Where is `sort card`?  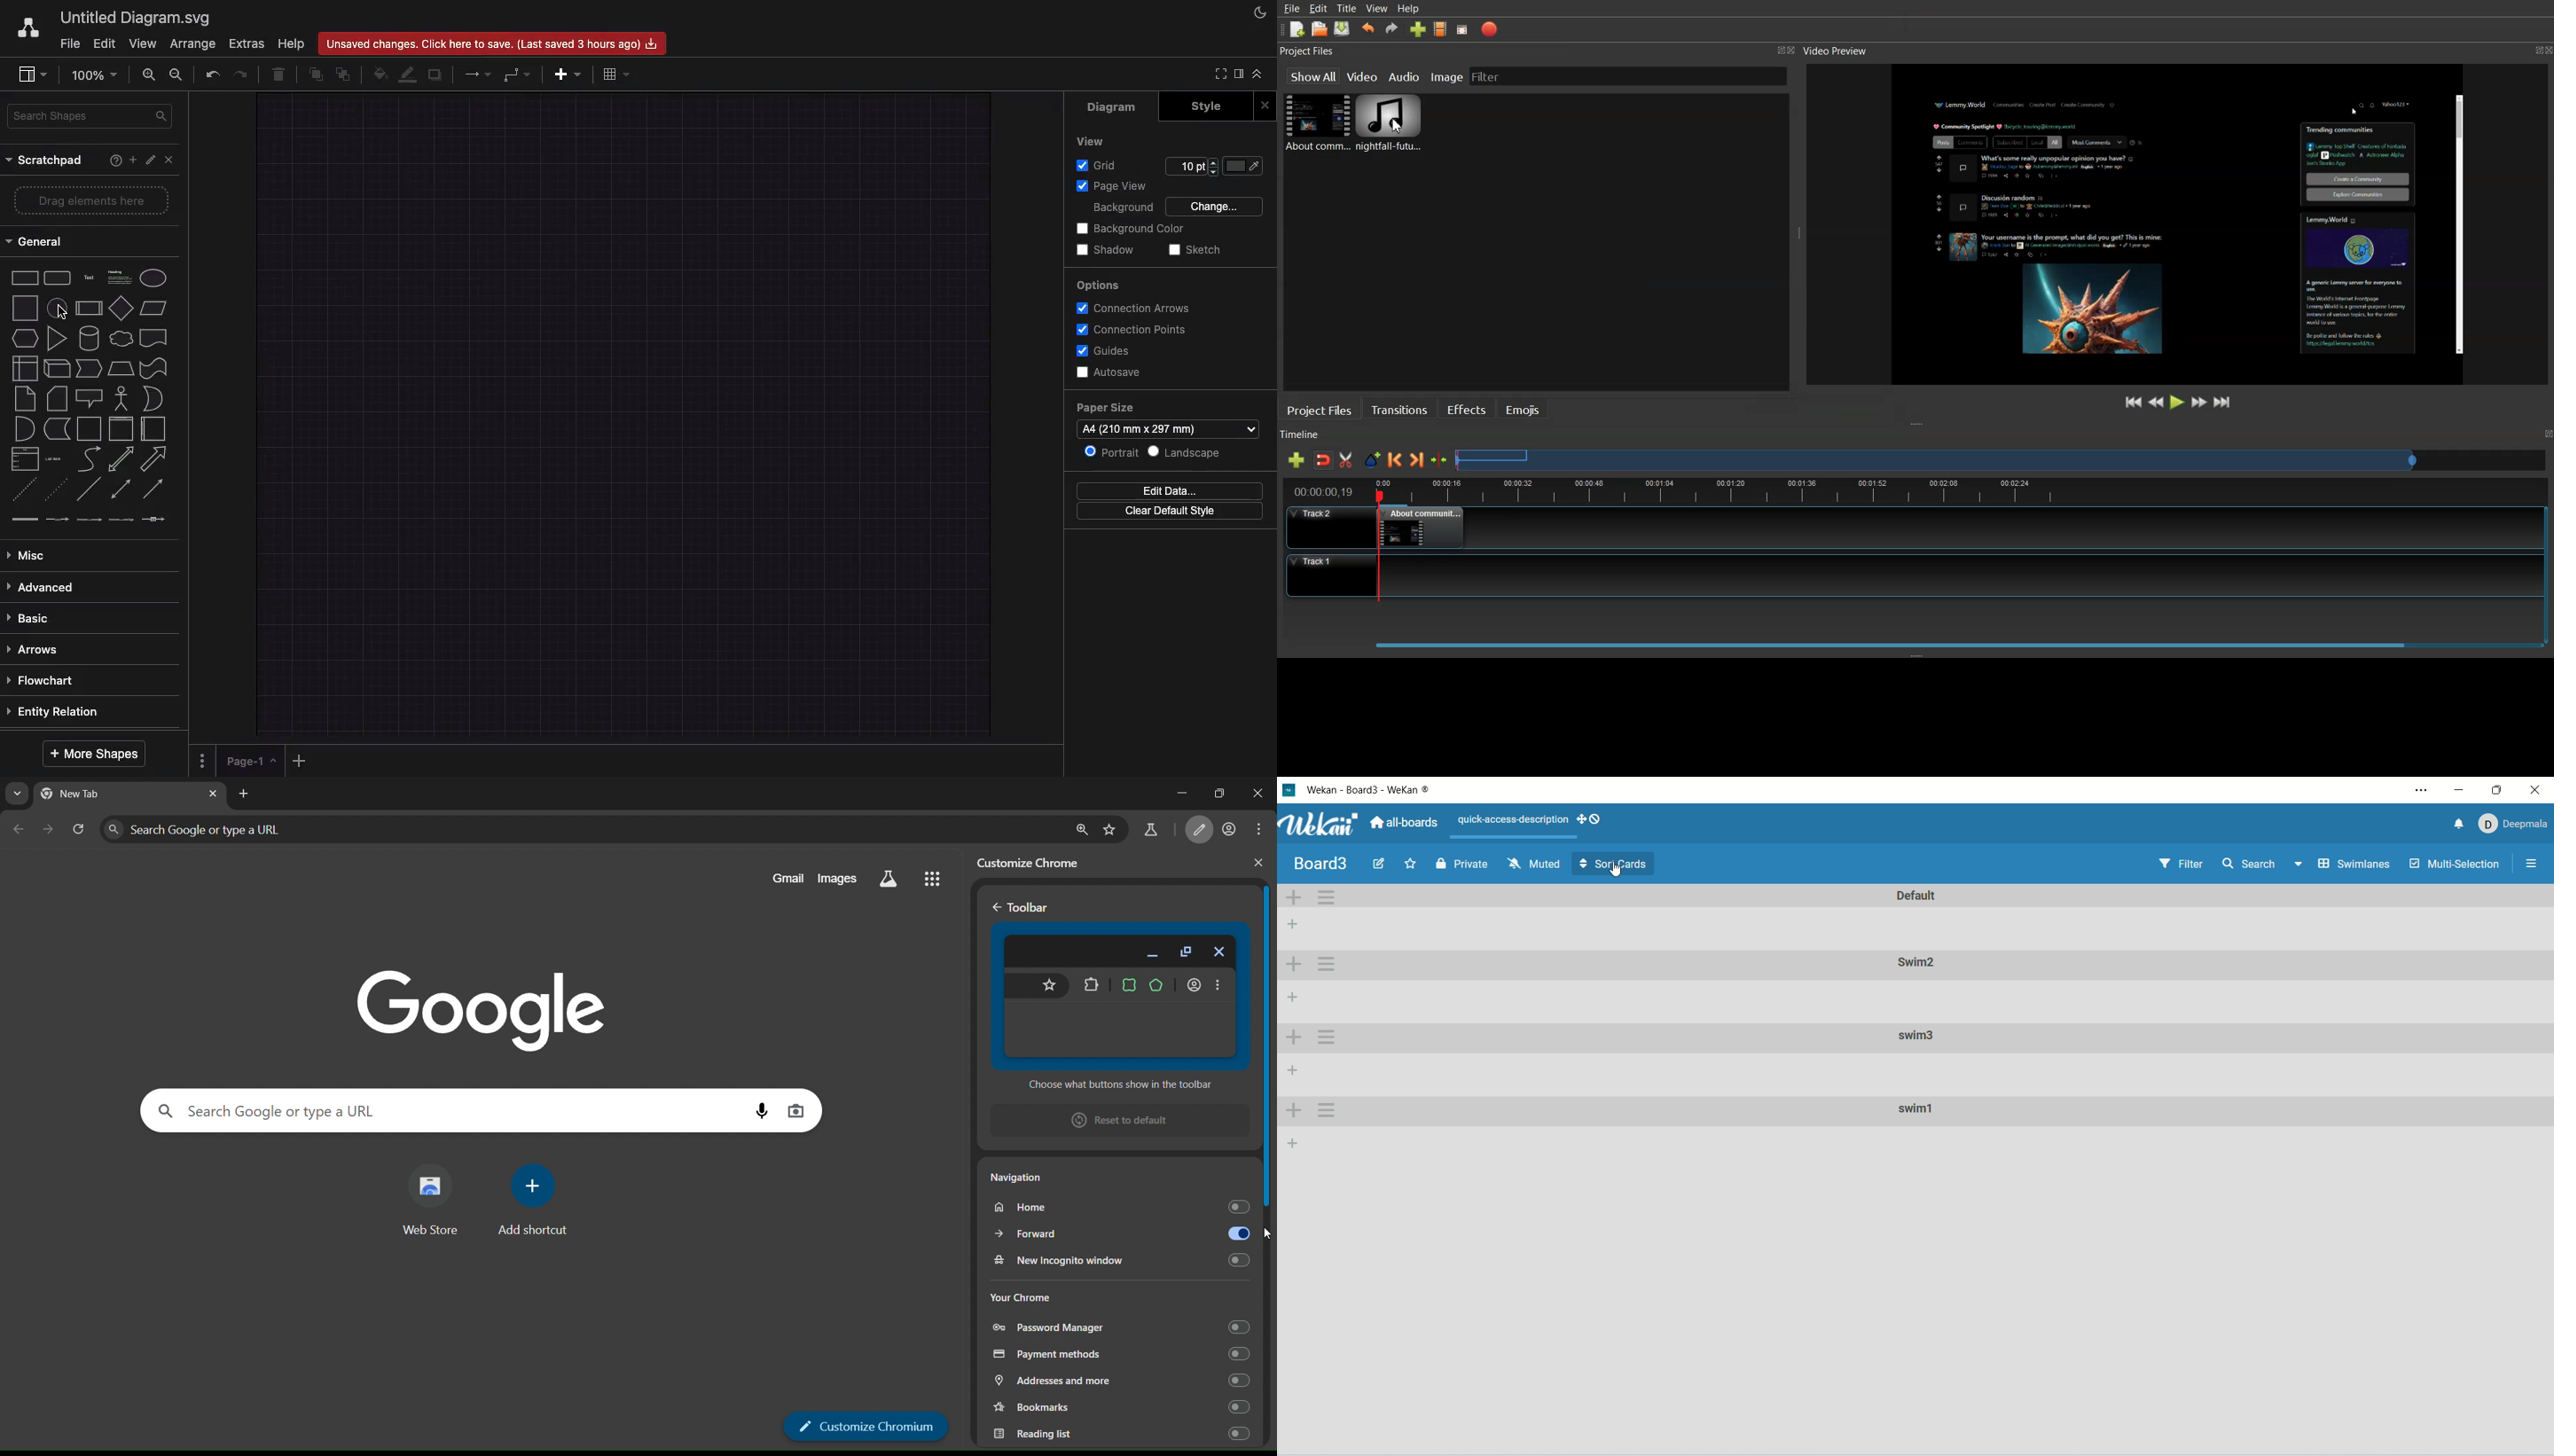 sort card is located at coordinates (1614, 864).